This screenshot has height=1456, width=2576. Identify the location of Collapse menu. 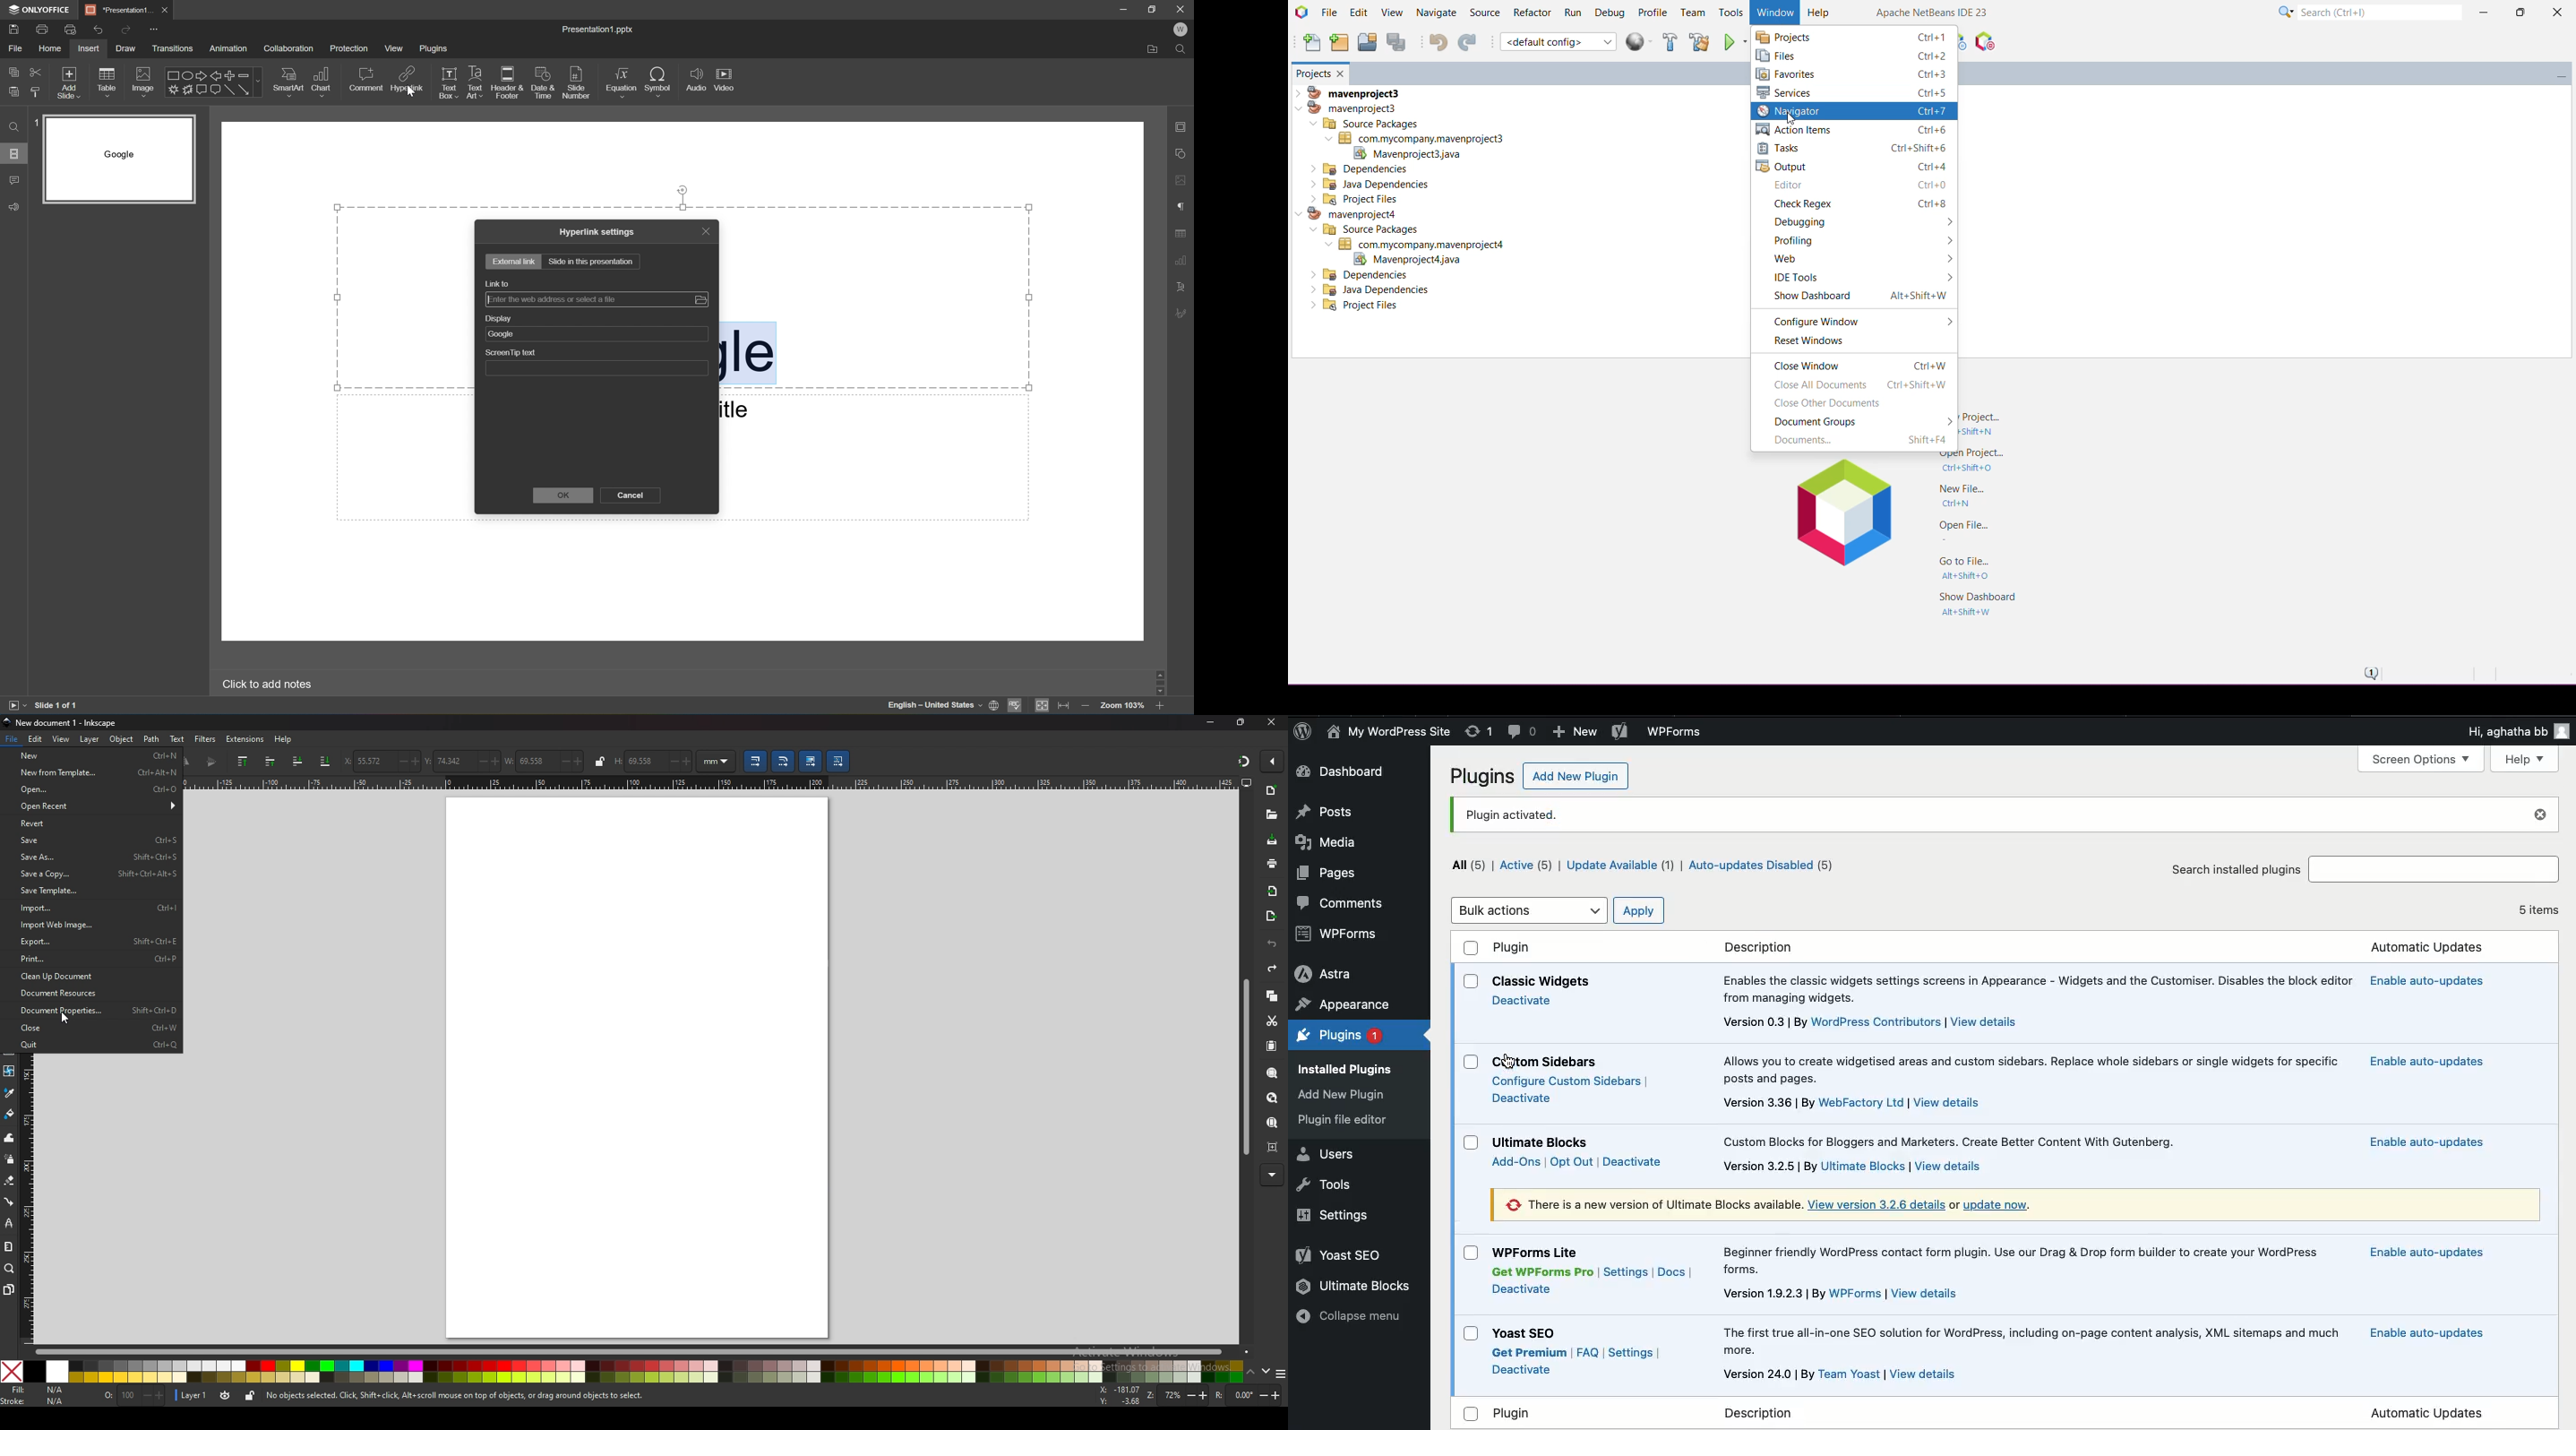
(1353, 1315).